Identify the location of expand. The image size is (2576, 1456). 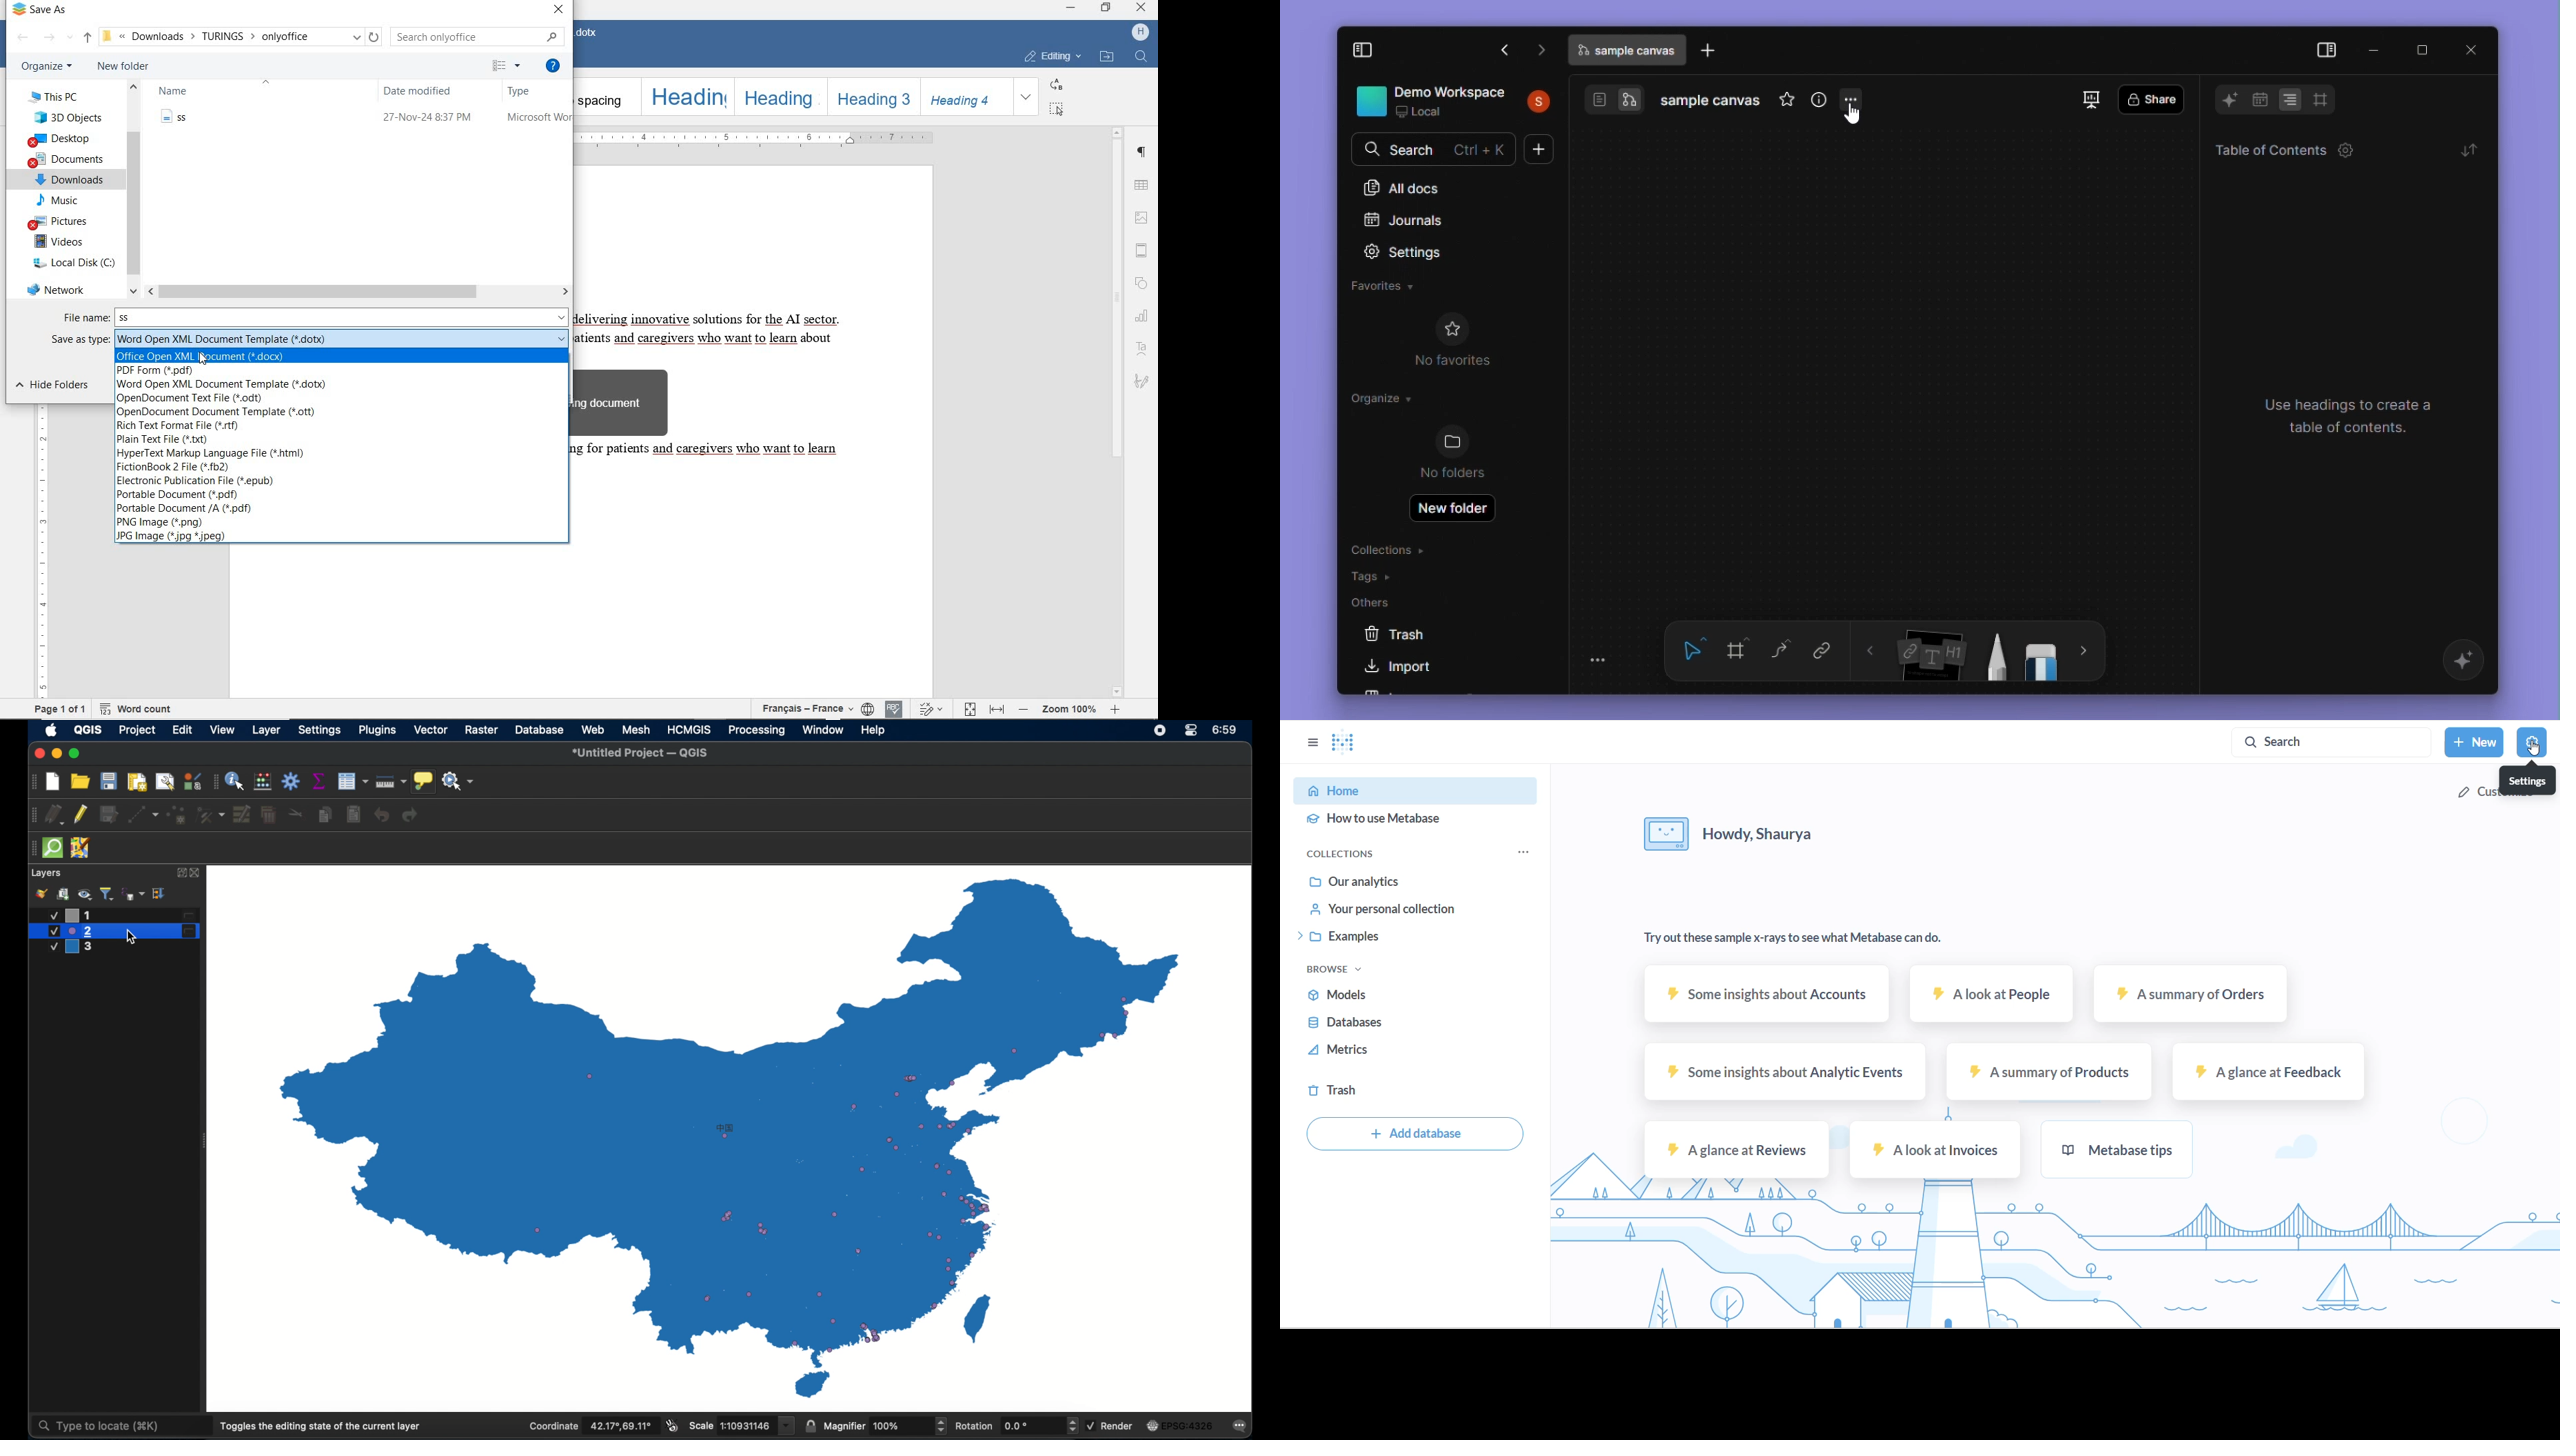
(160, 894).